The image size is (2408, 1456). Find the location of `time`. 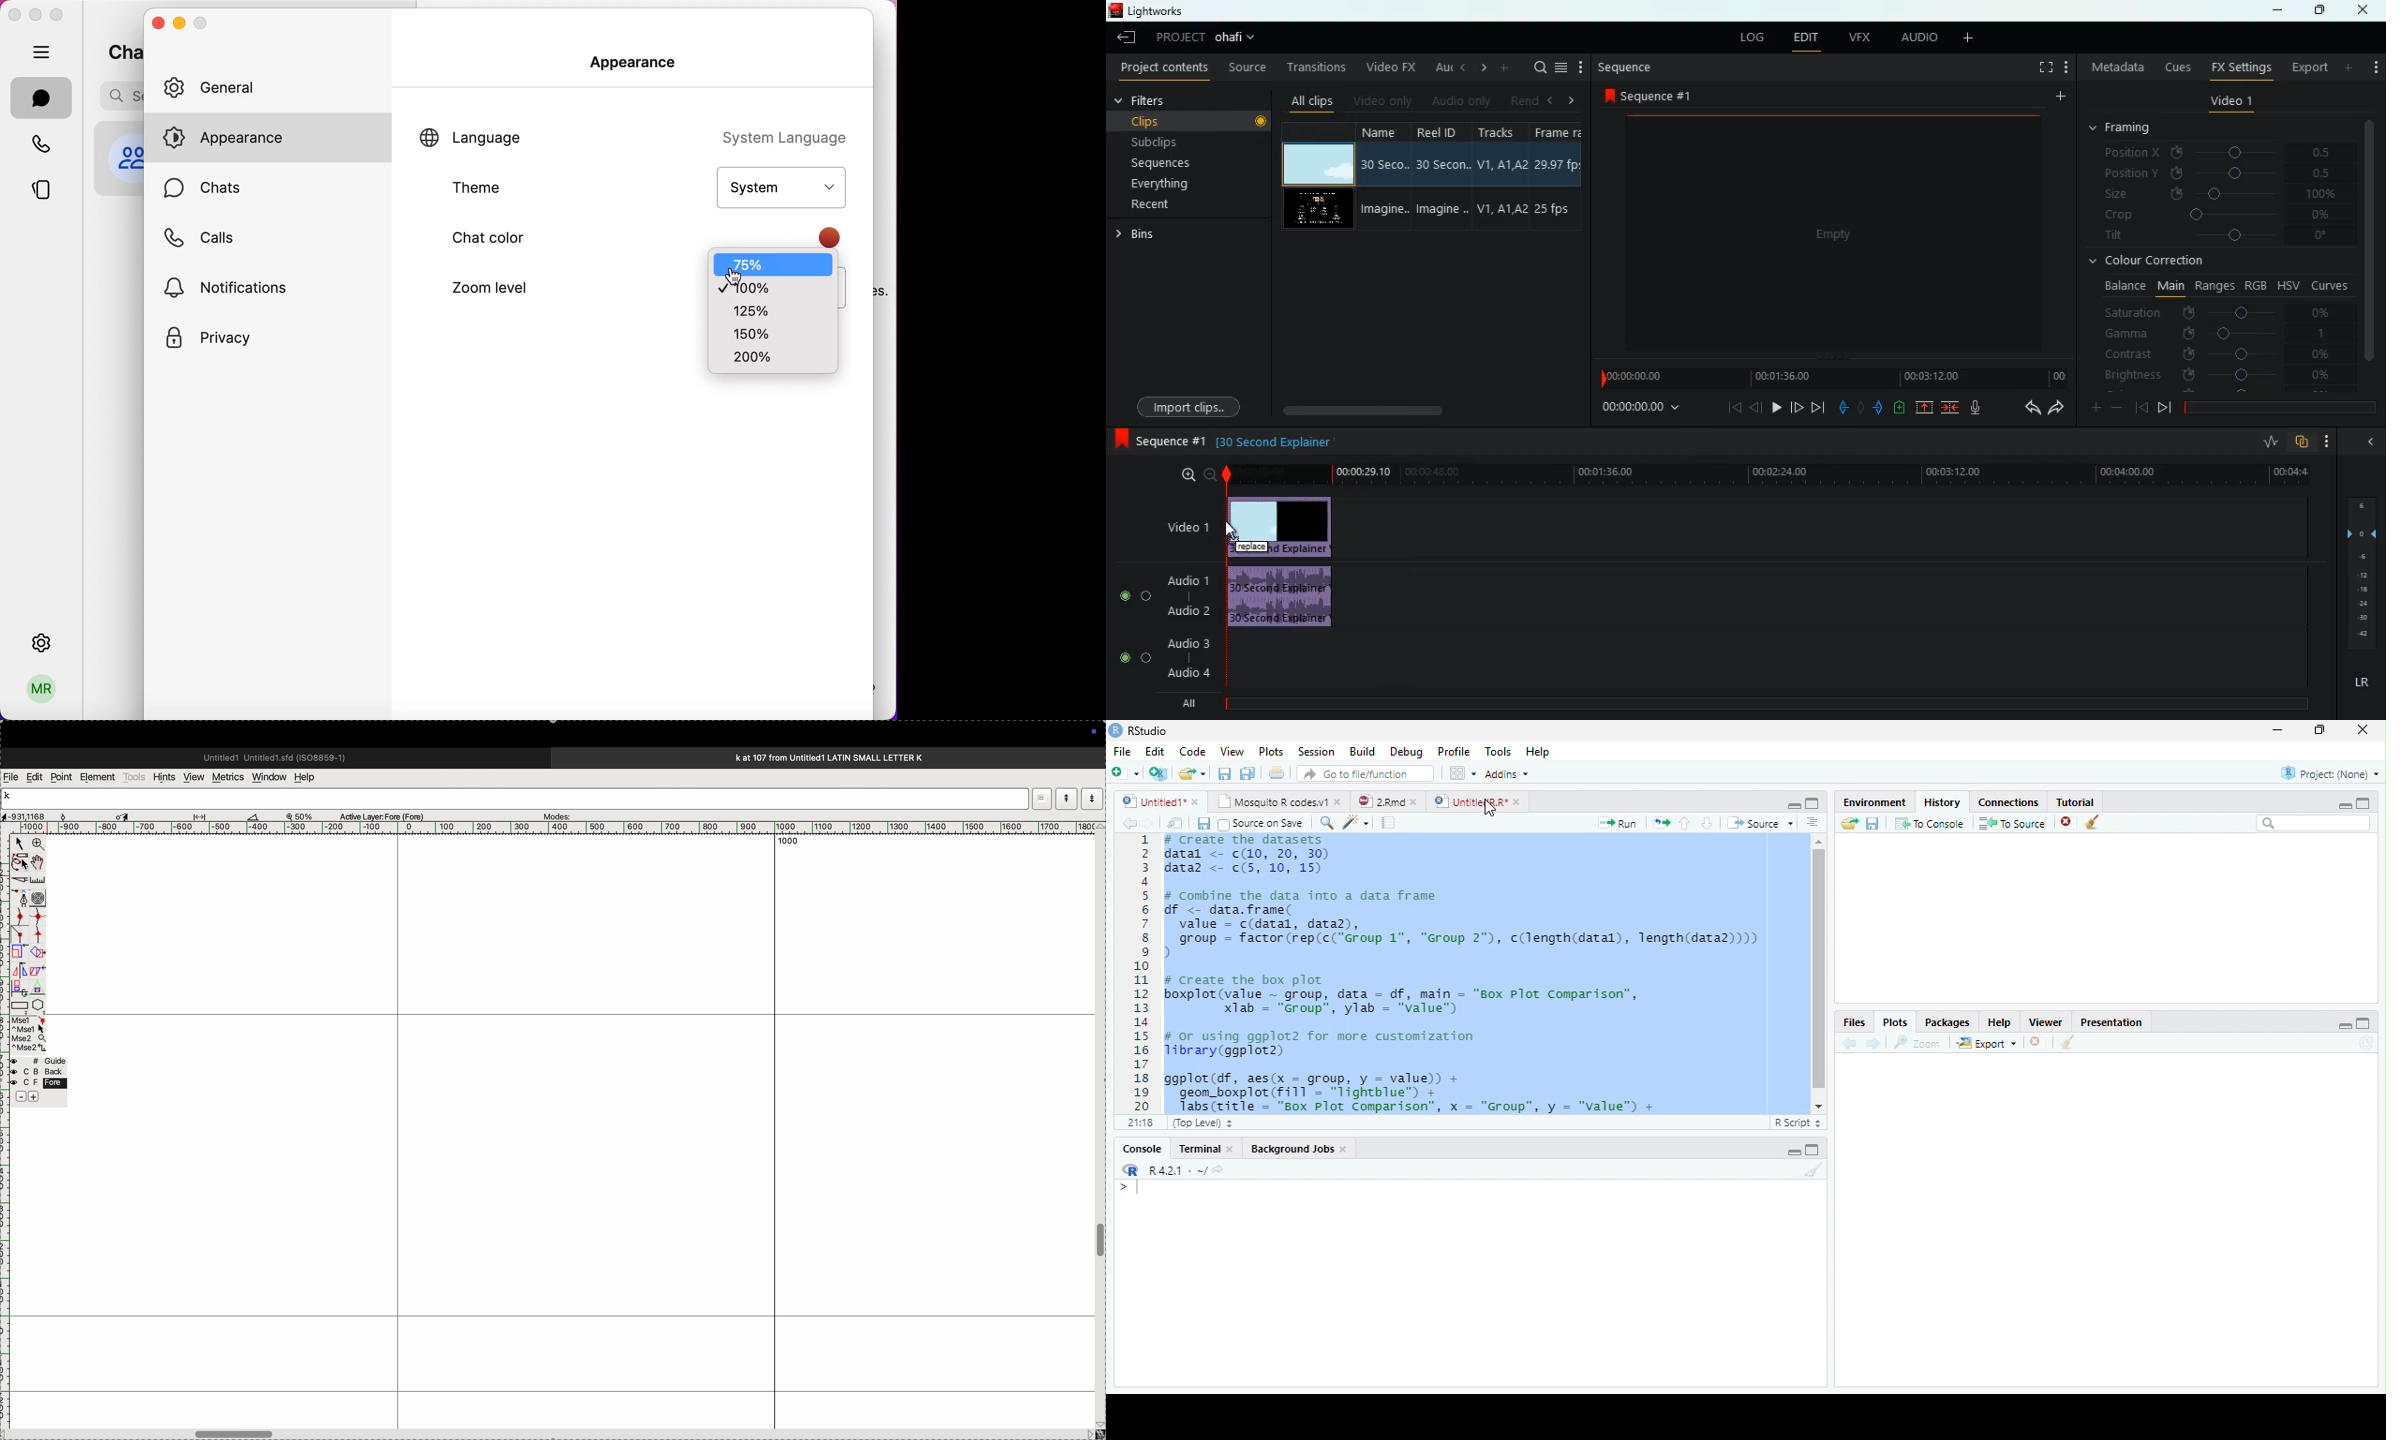

time is located at coordinates (1273, 442).